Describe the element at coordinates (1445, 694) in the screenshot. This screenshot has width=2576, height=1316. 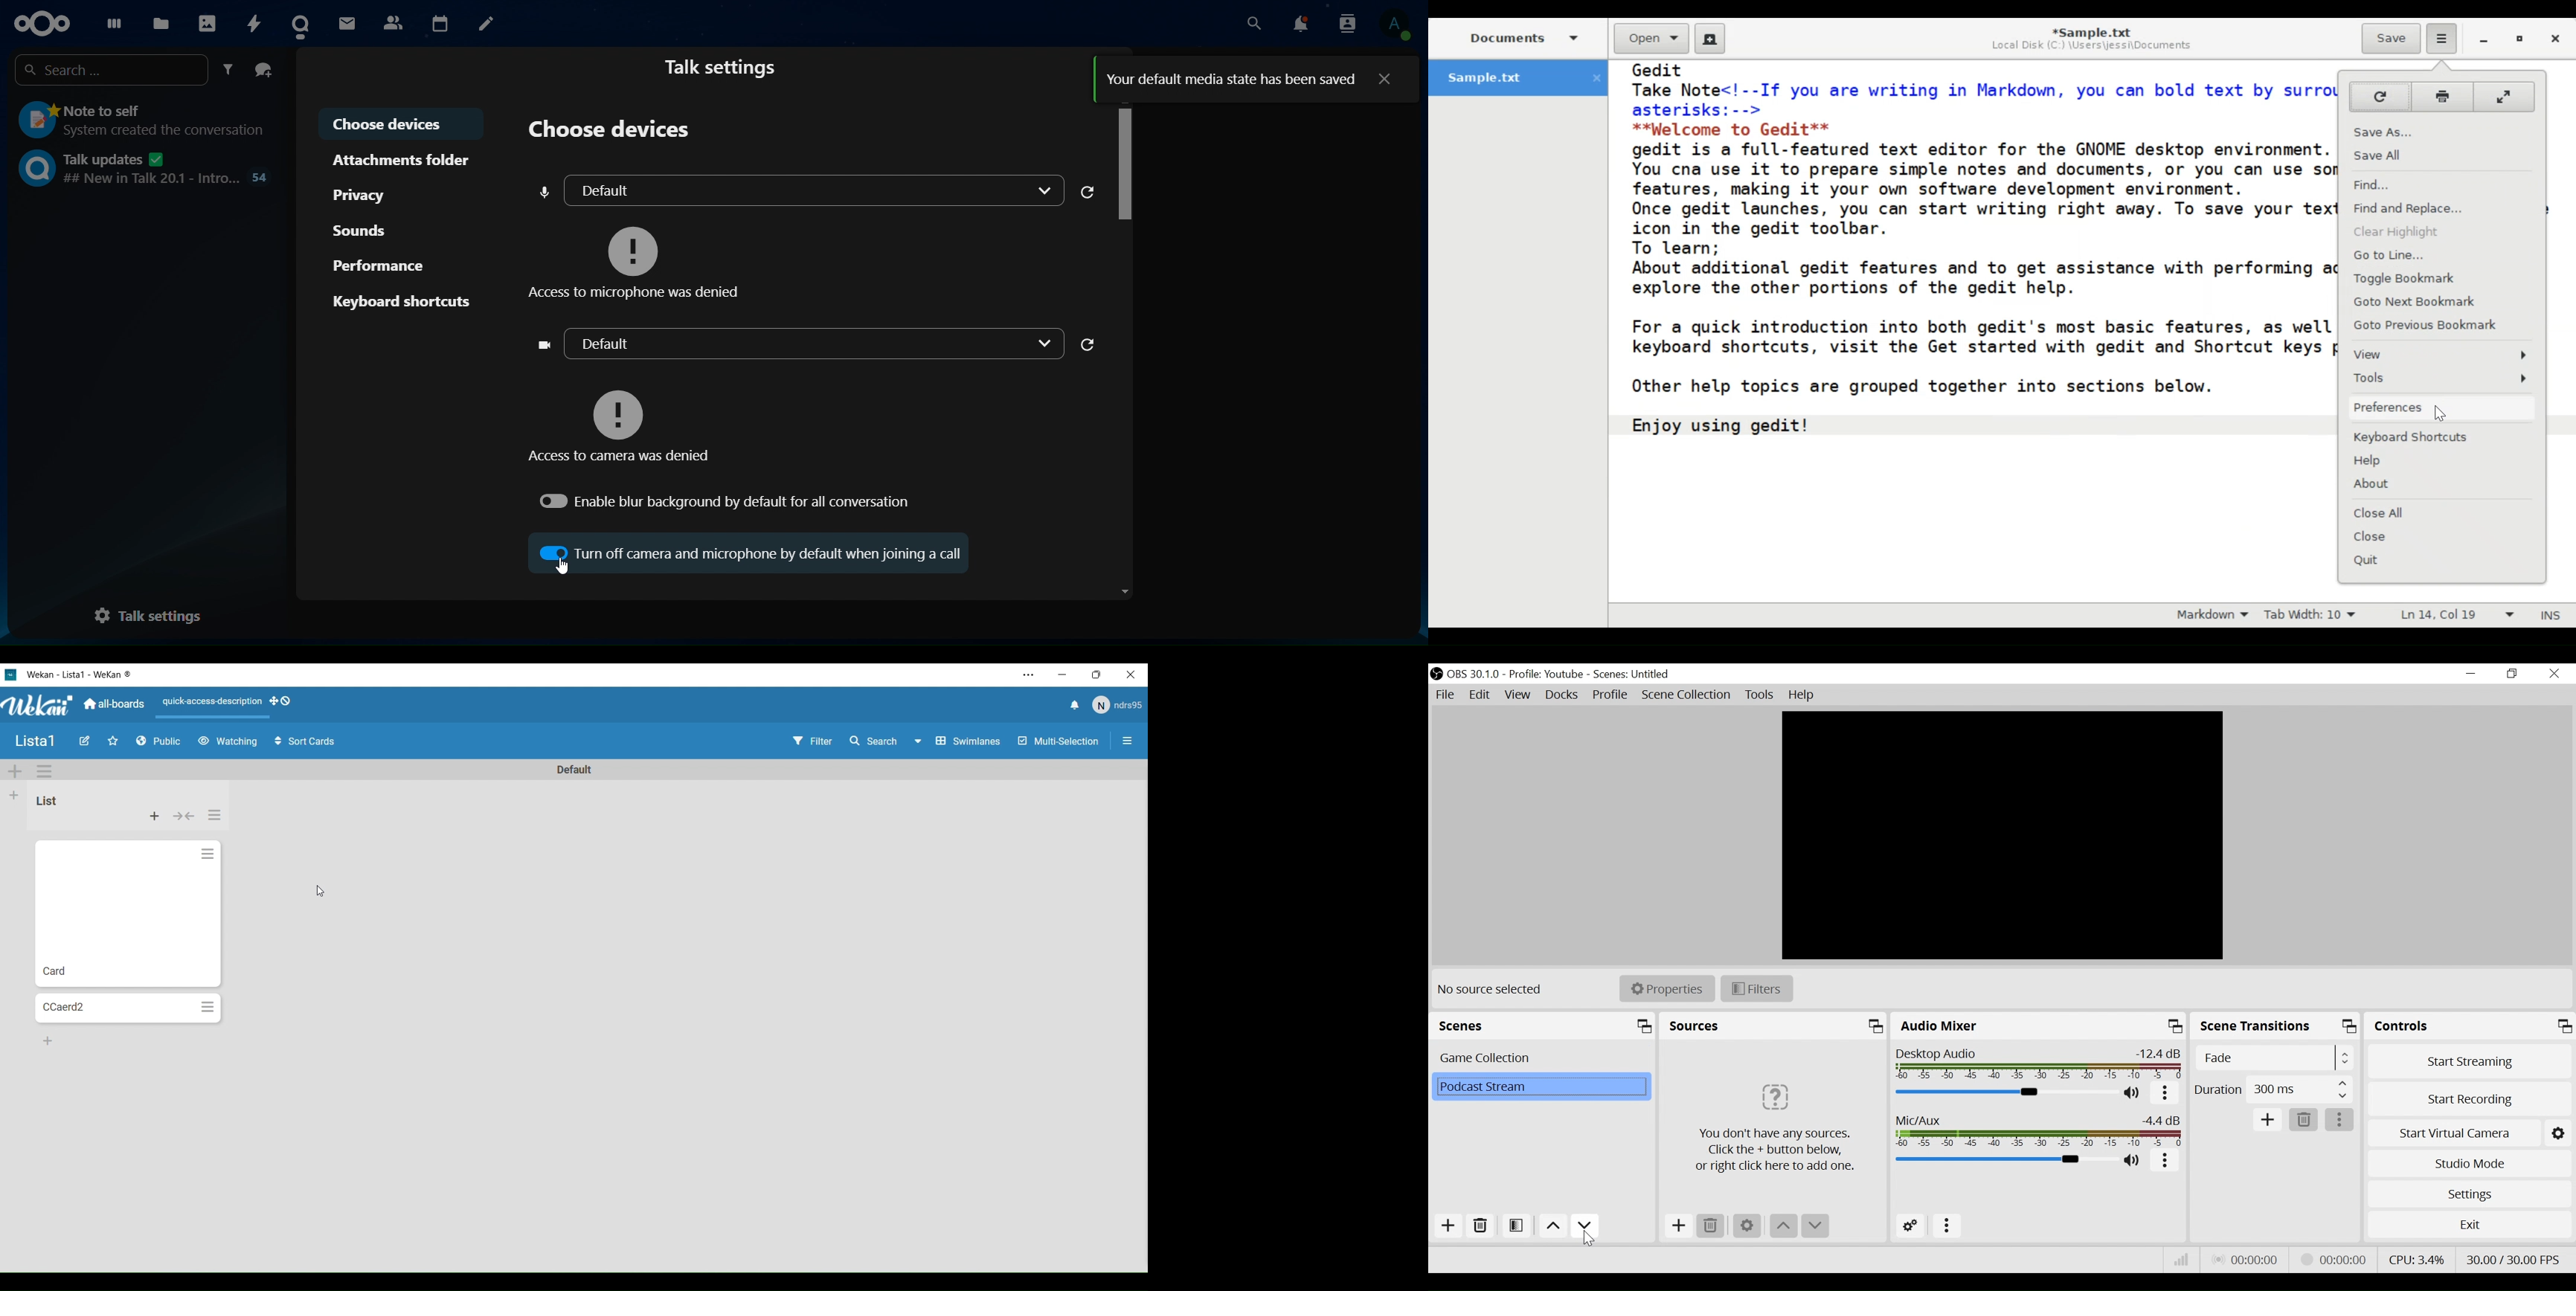
I see `File` at that location.